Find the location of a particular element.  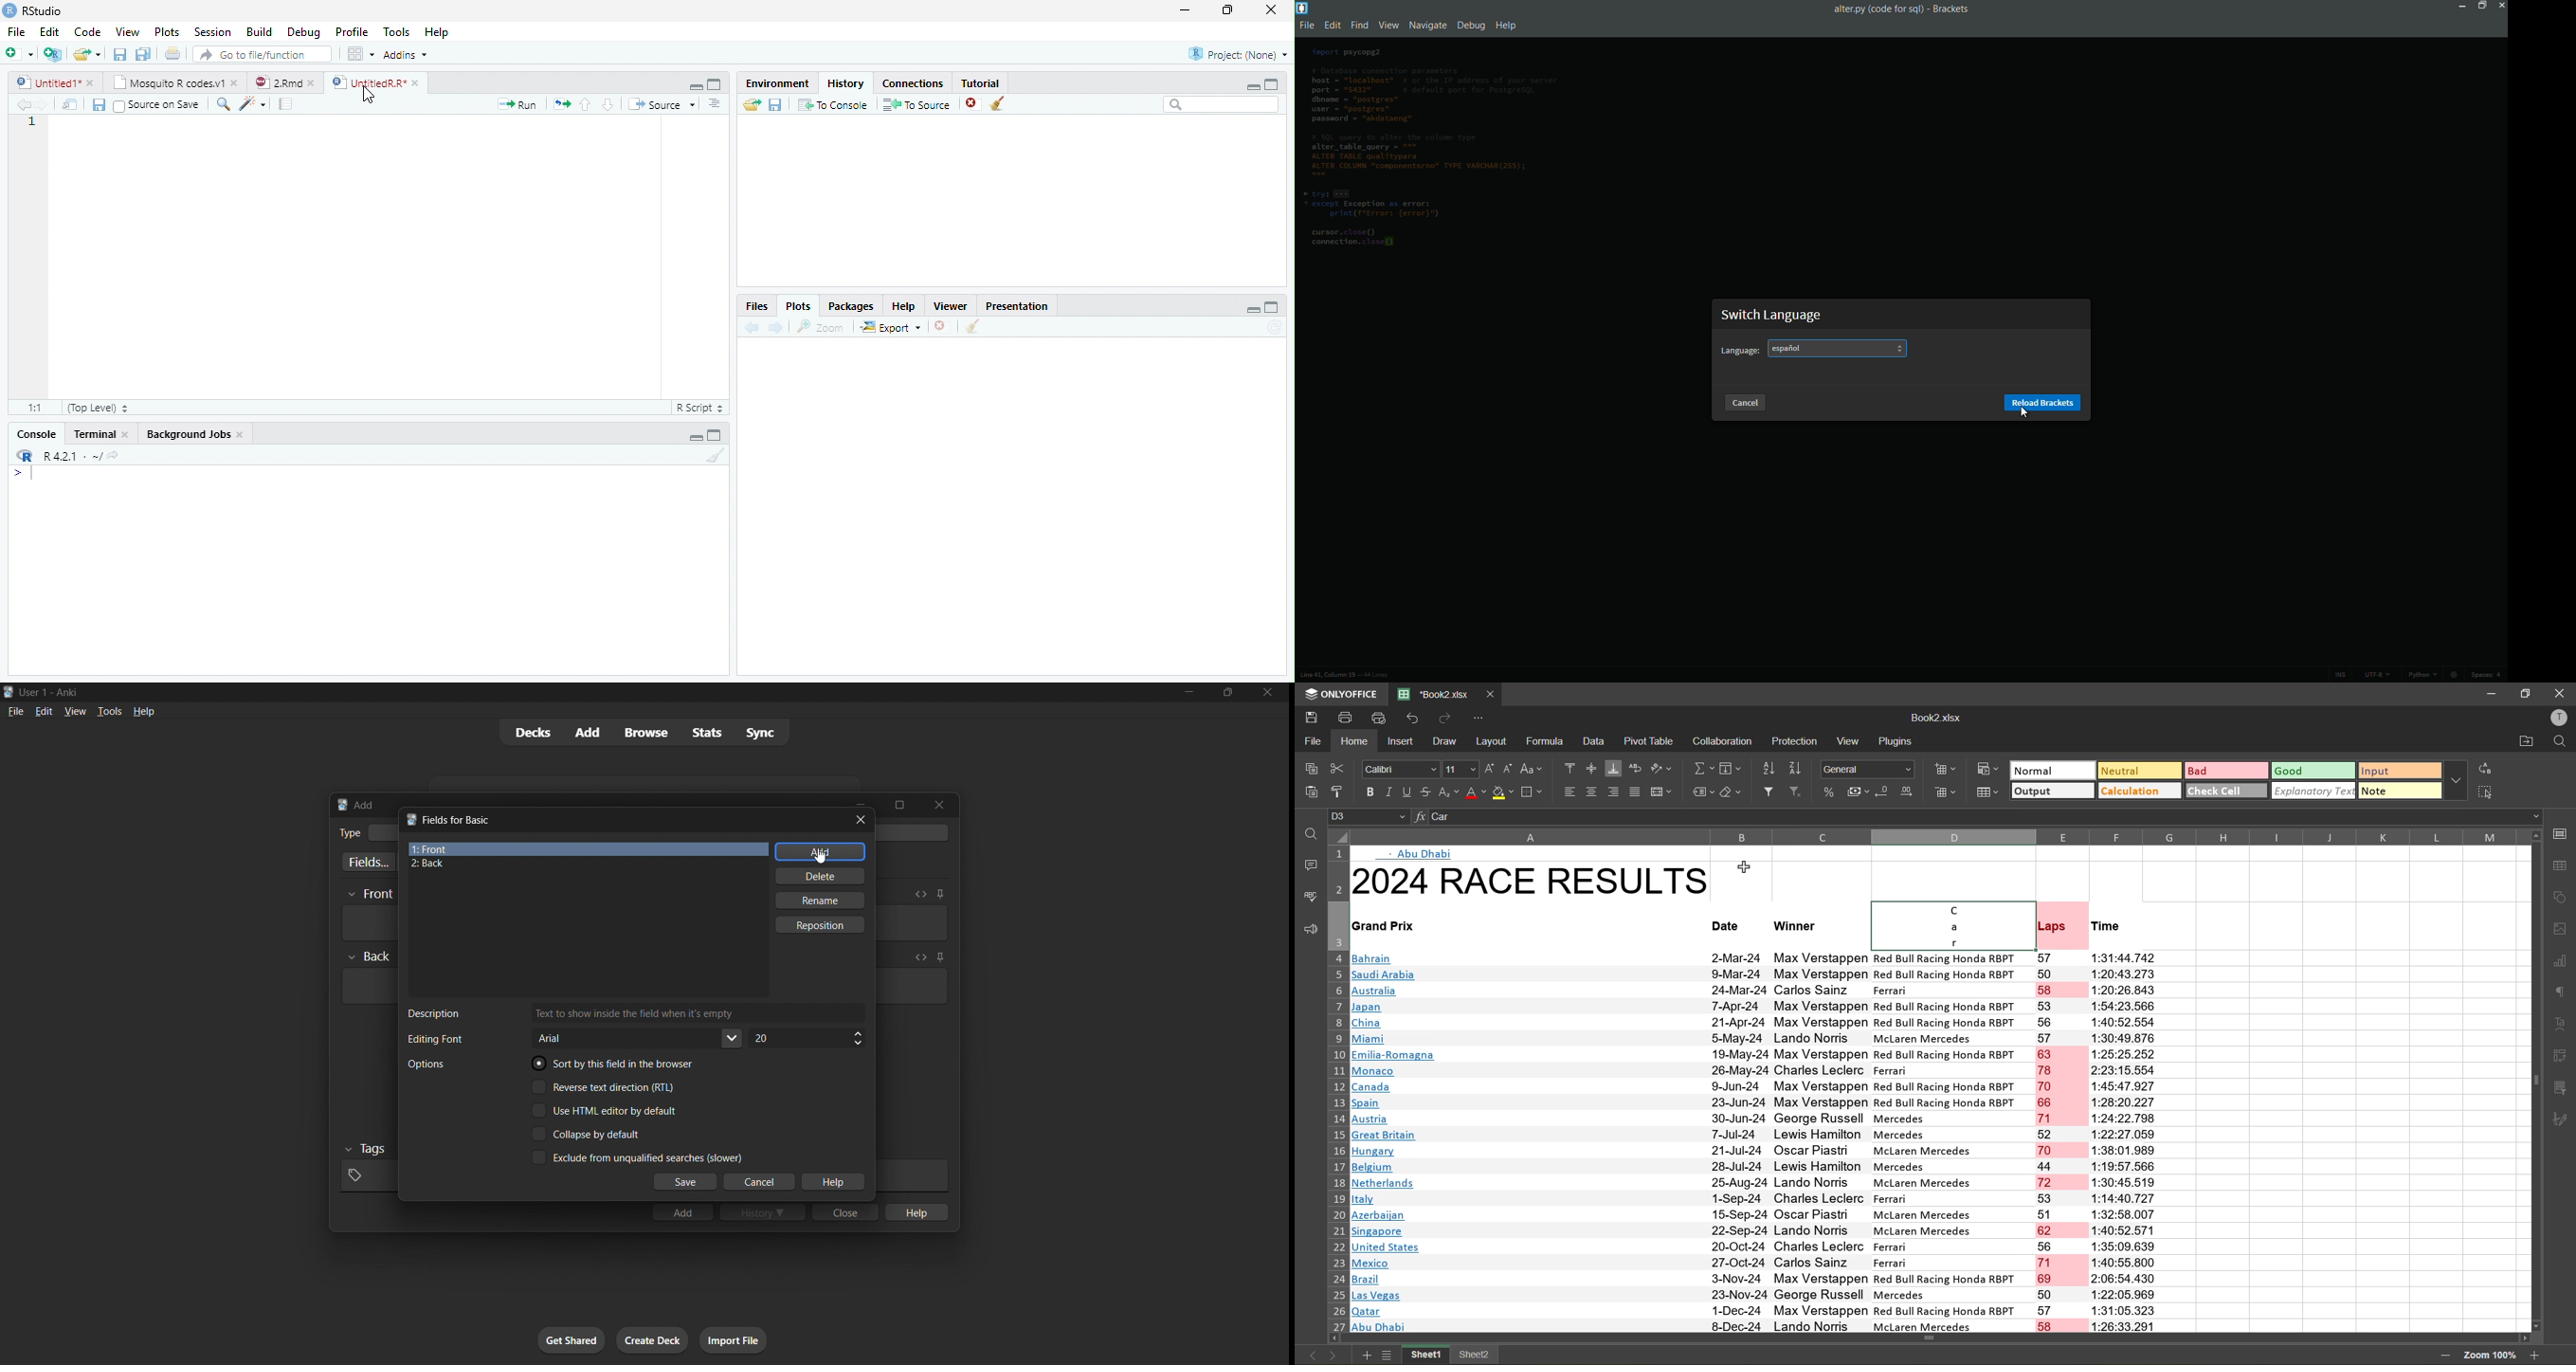

card front input is located at coordinates (368, 923).